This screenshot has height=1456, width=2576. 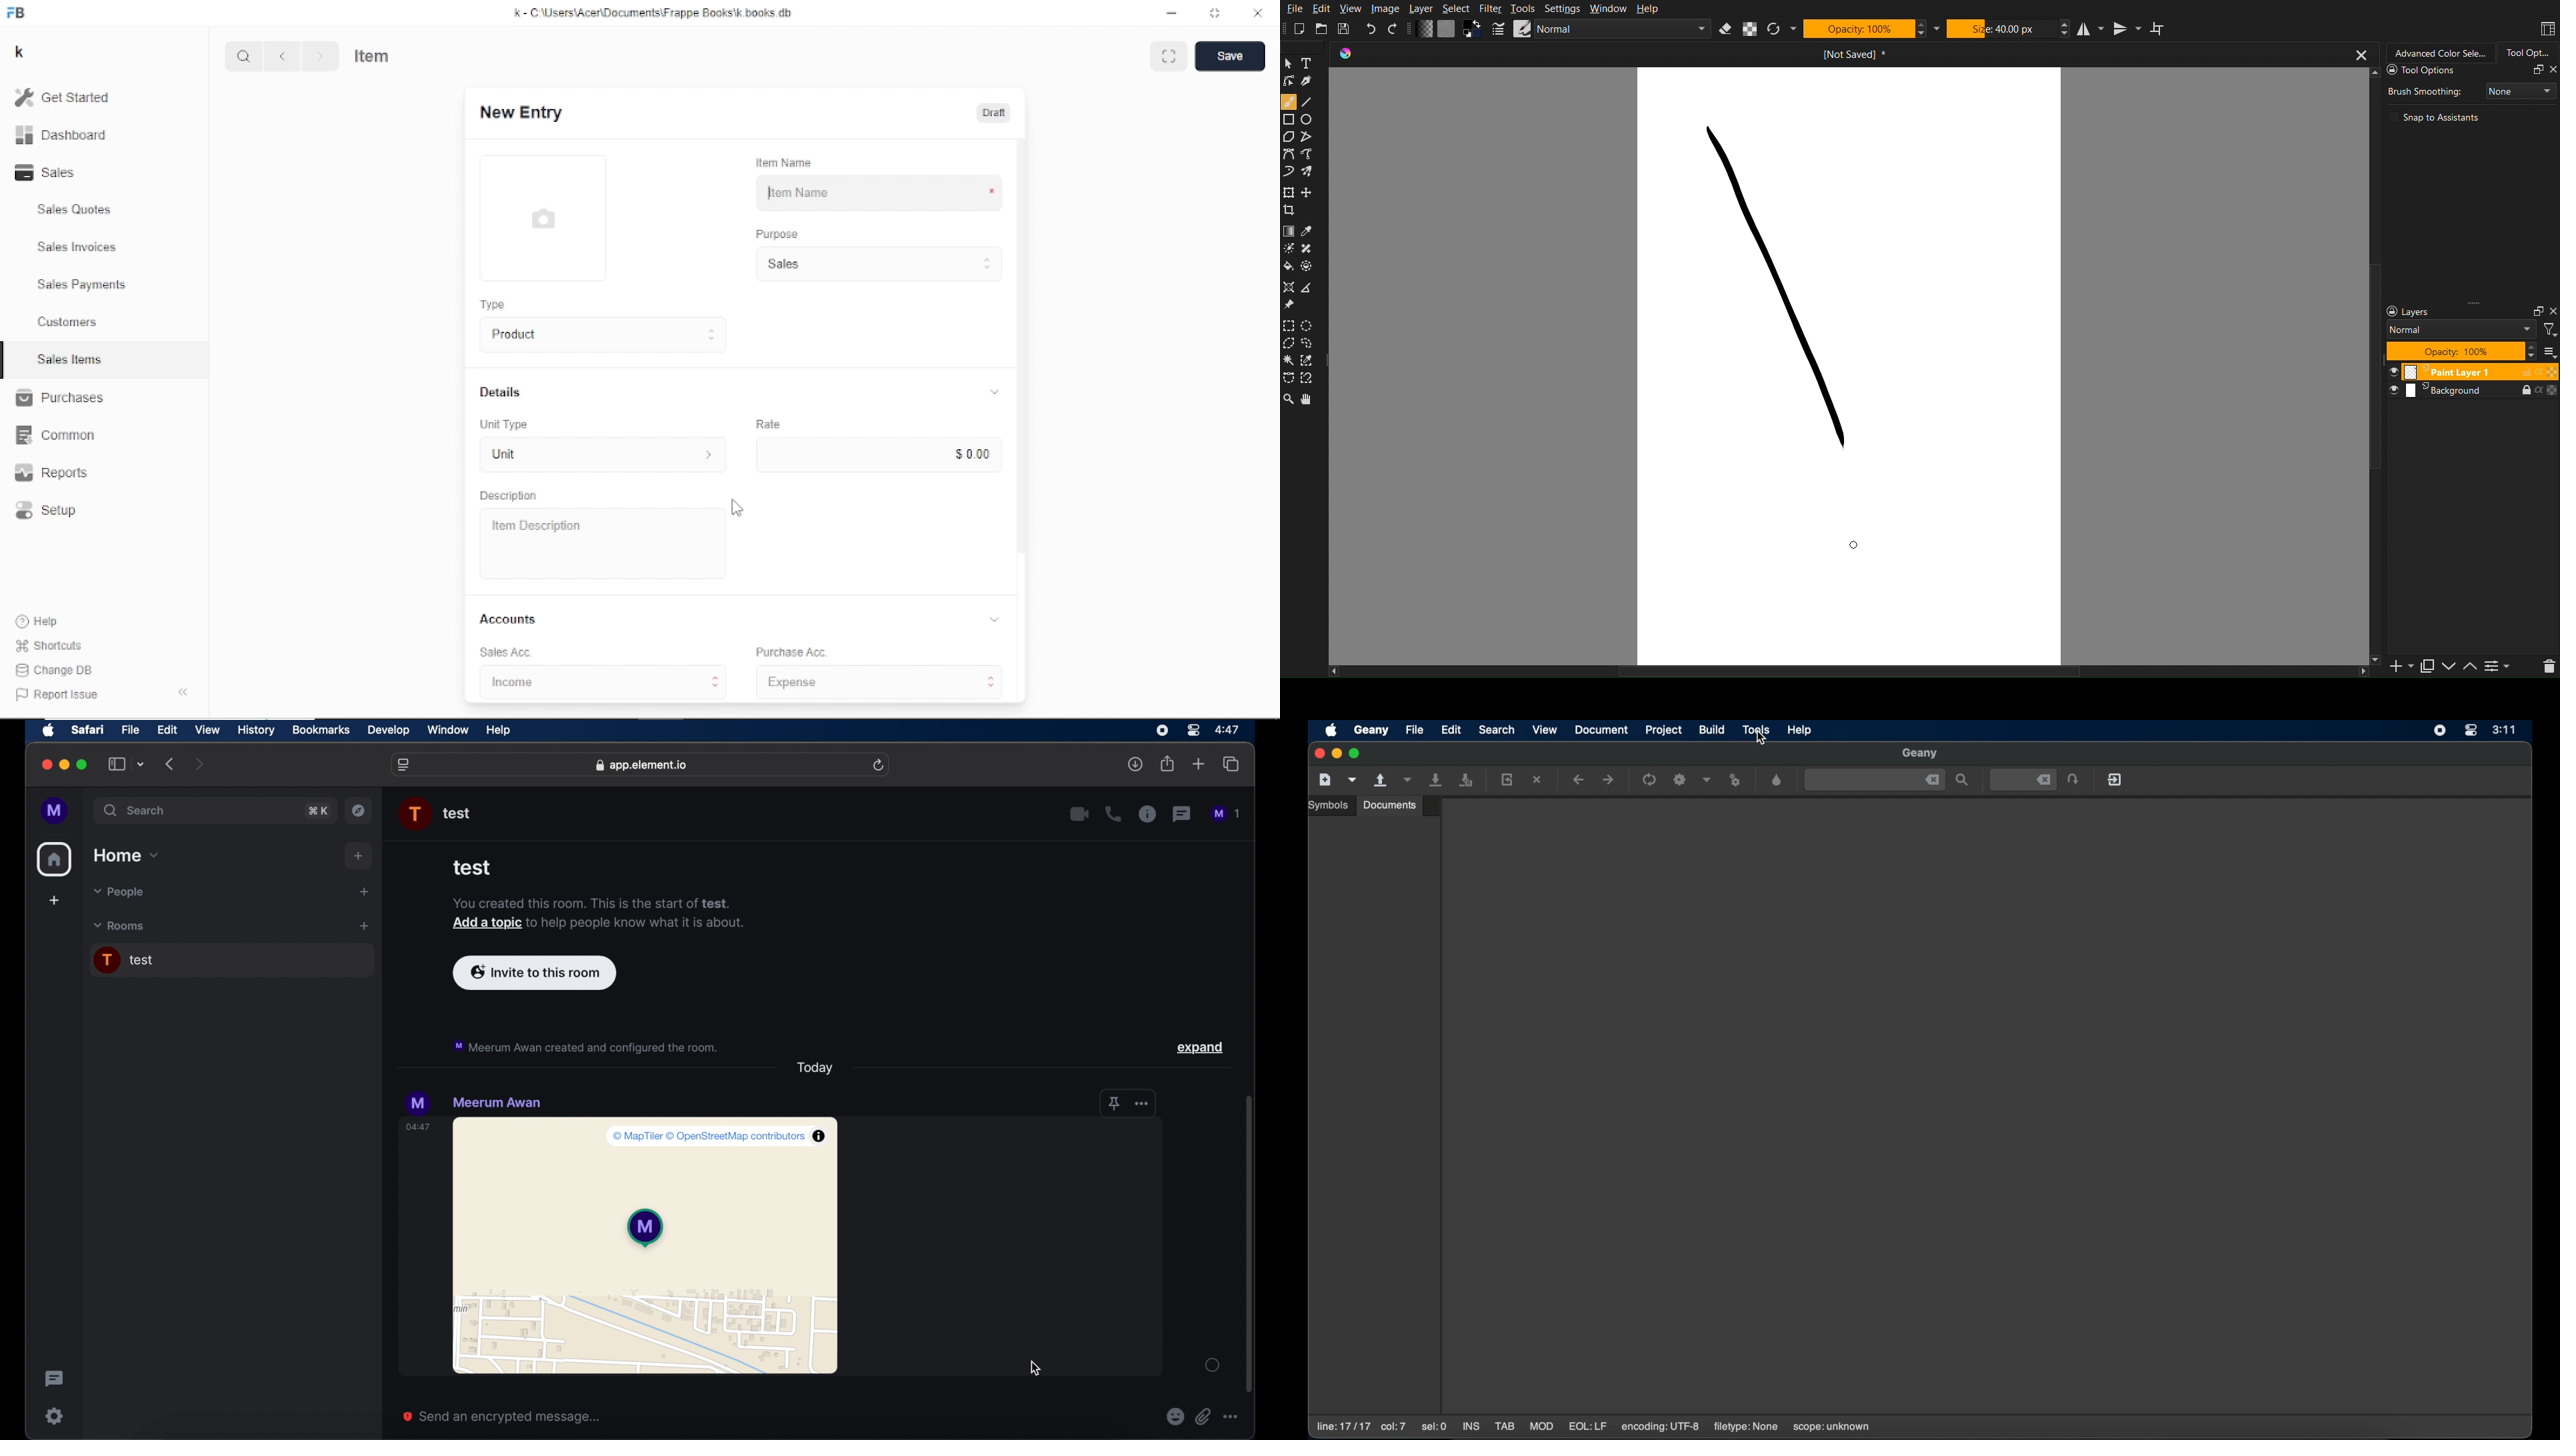 I want to click on Sales Acc., so click(x=502, y=653).